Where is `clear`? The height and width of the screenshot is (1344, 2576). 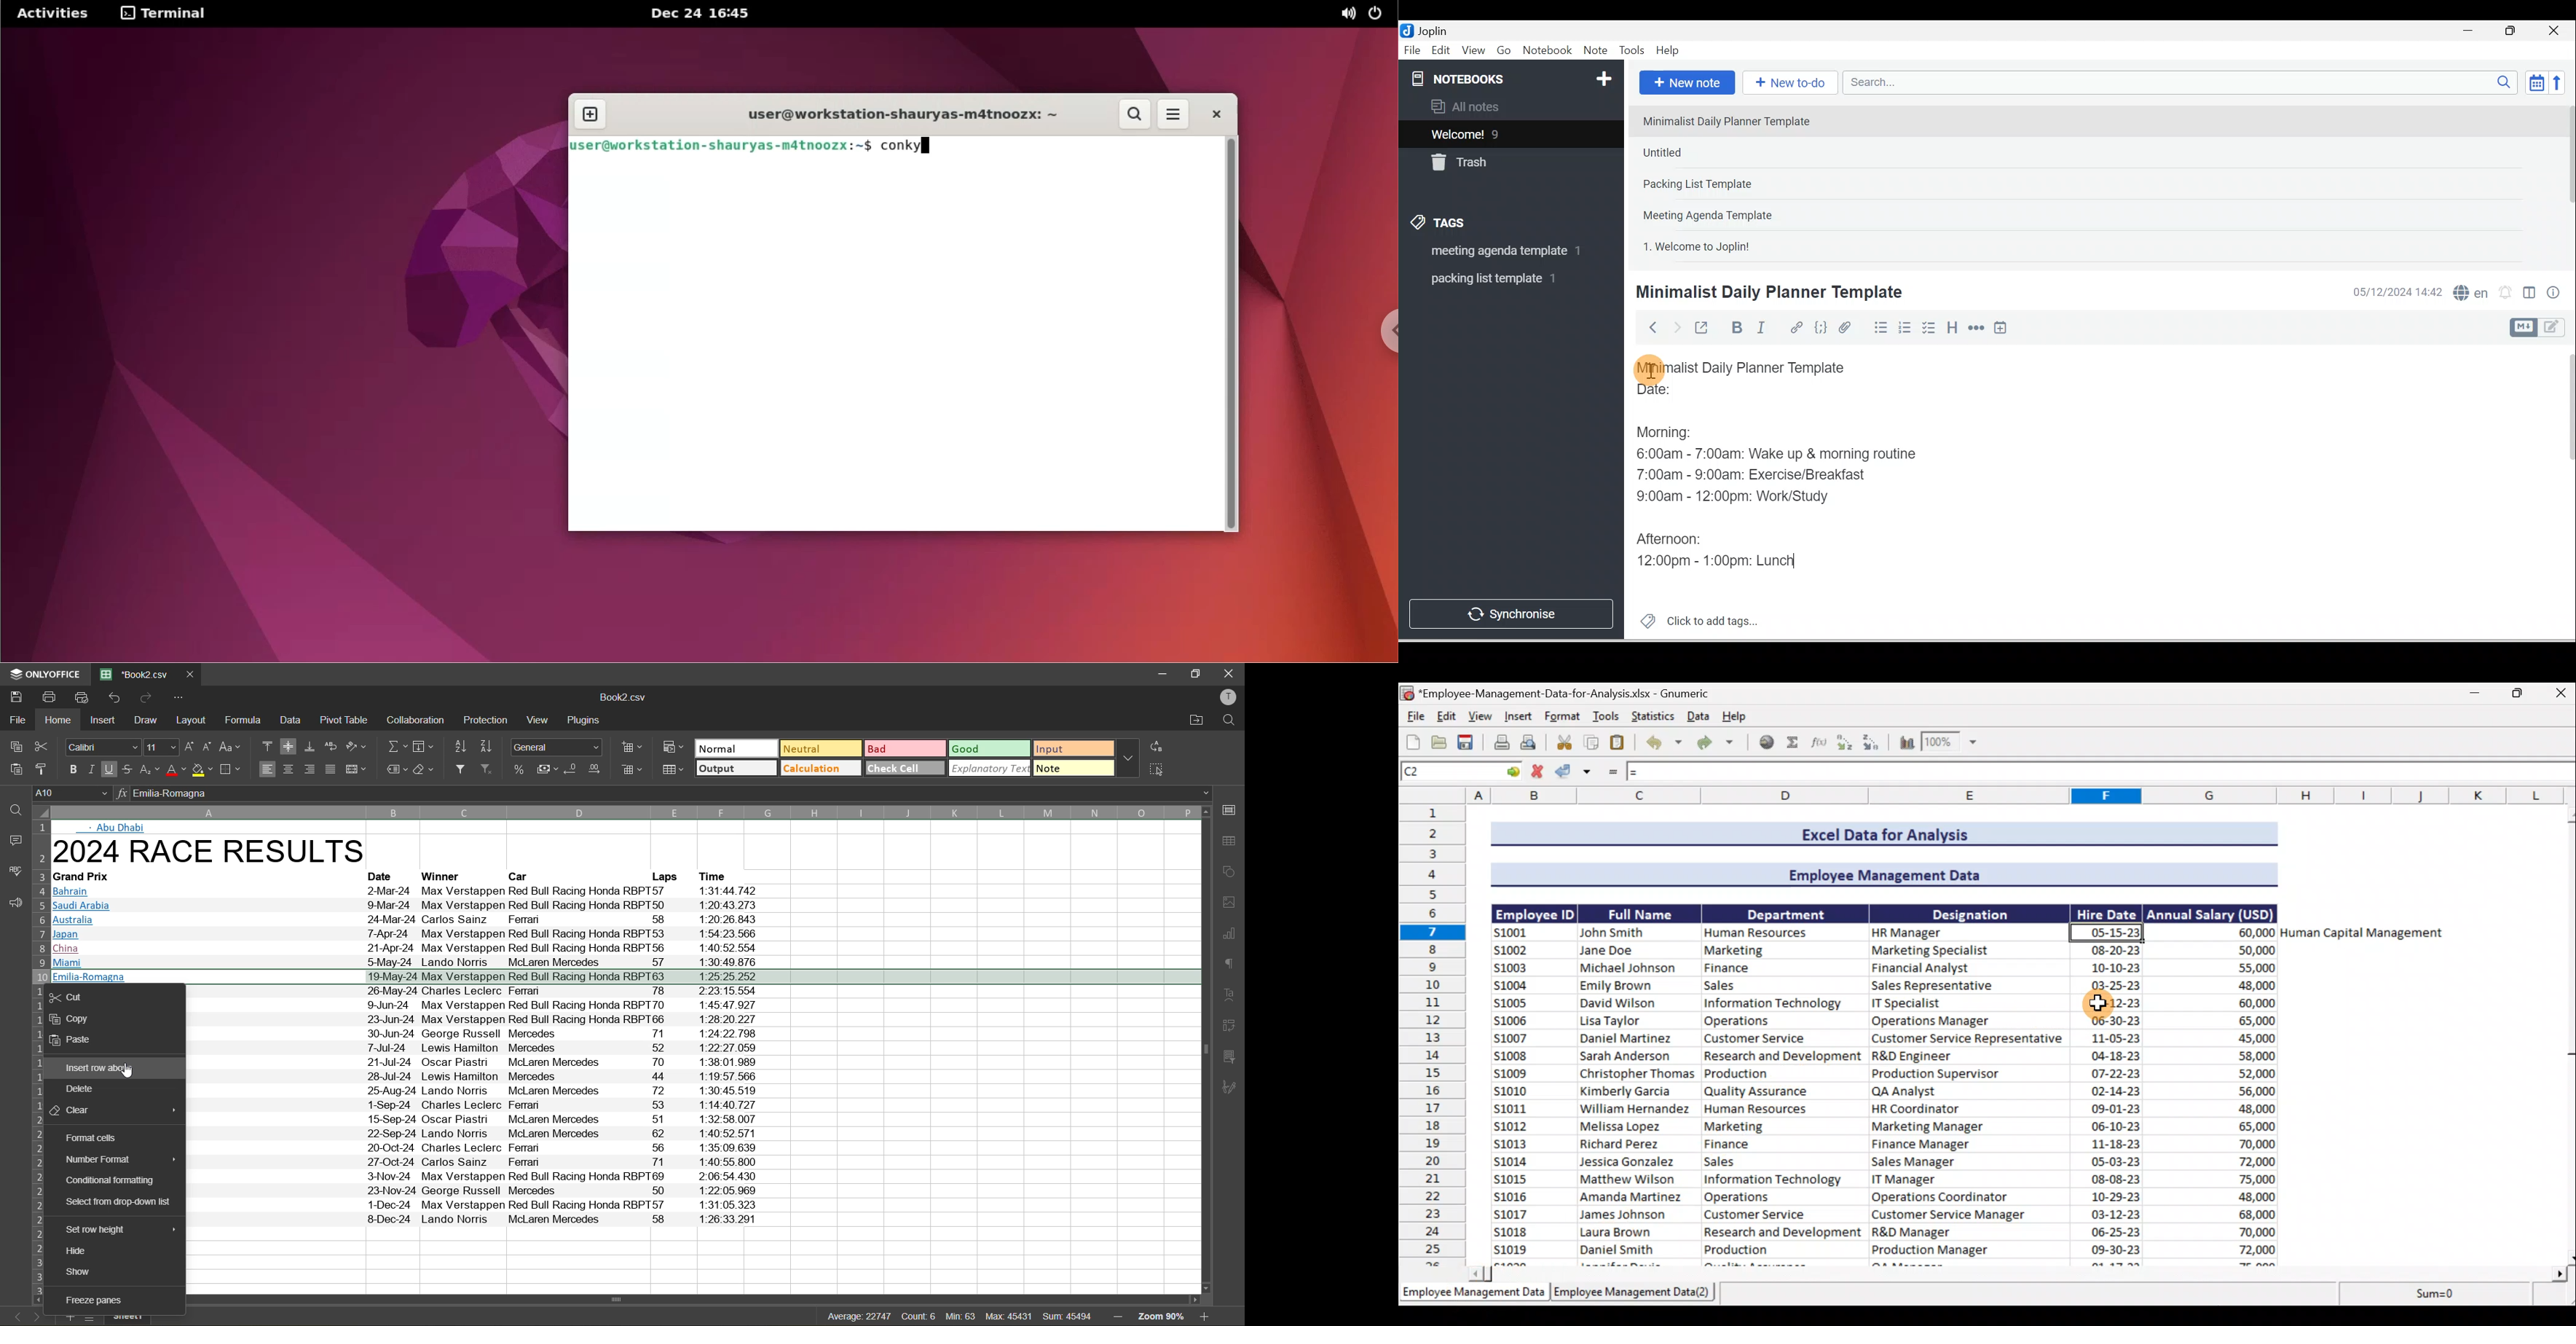
clear is located at coordinates (425, 770).